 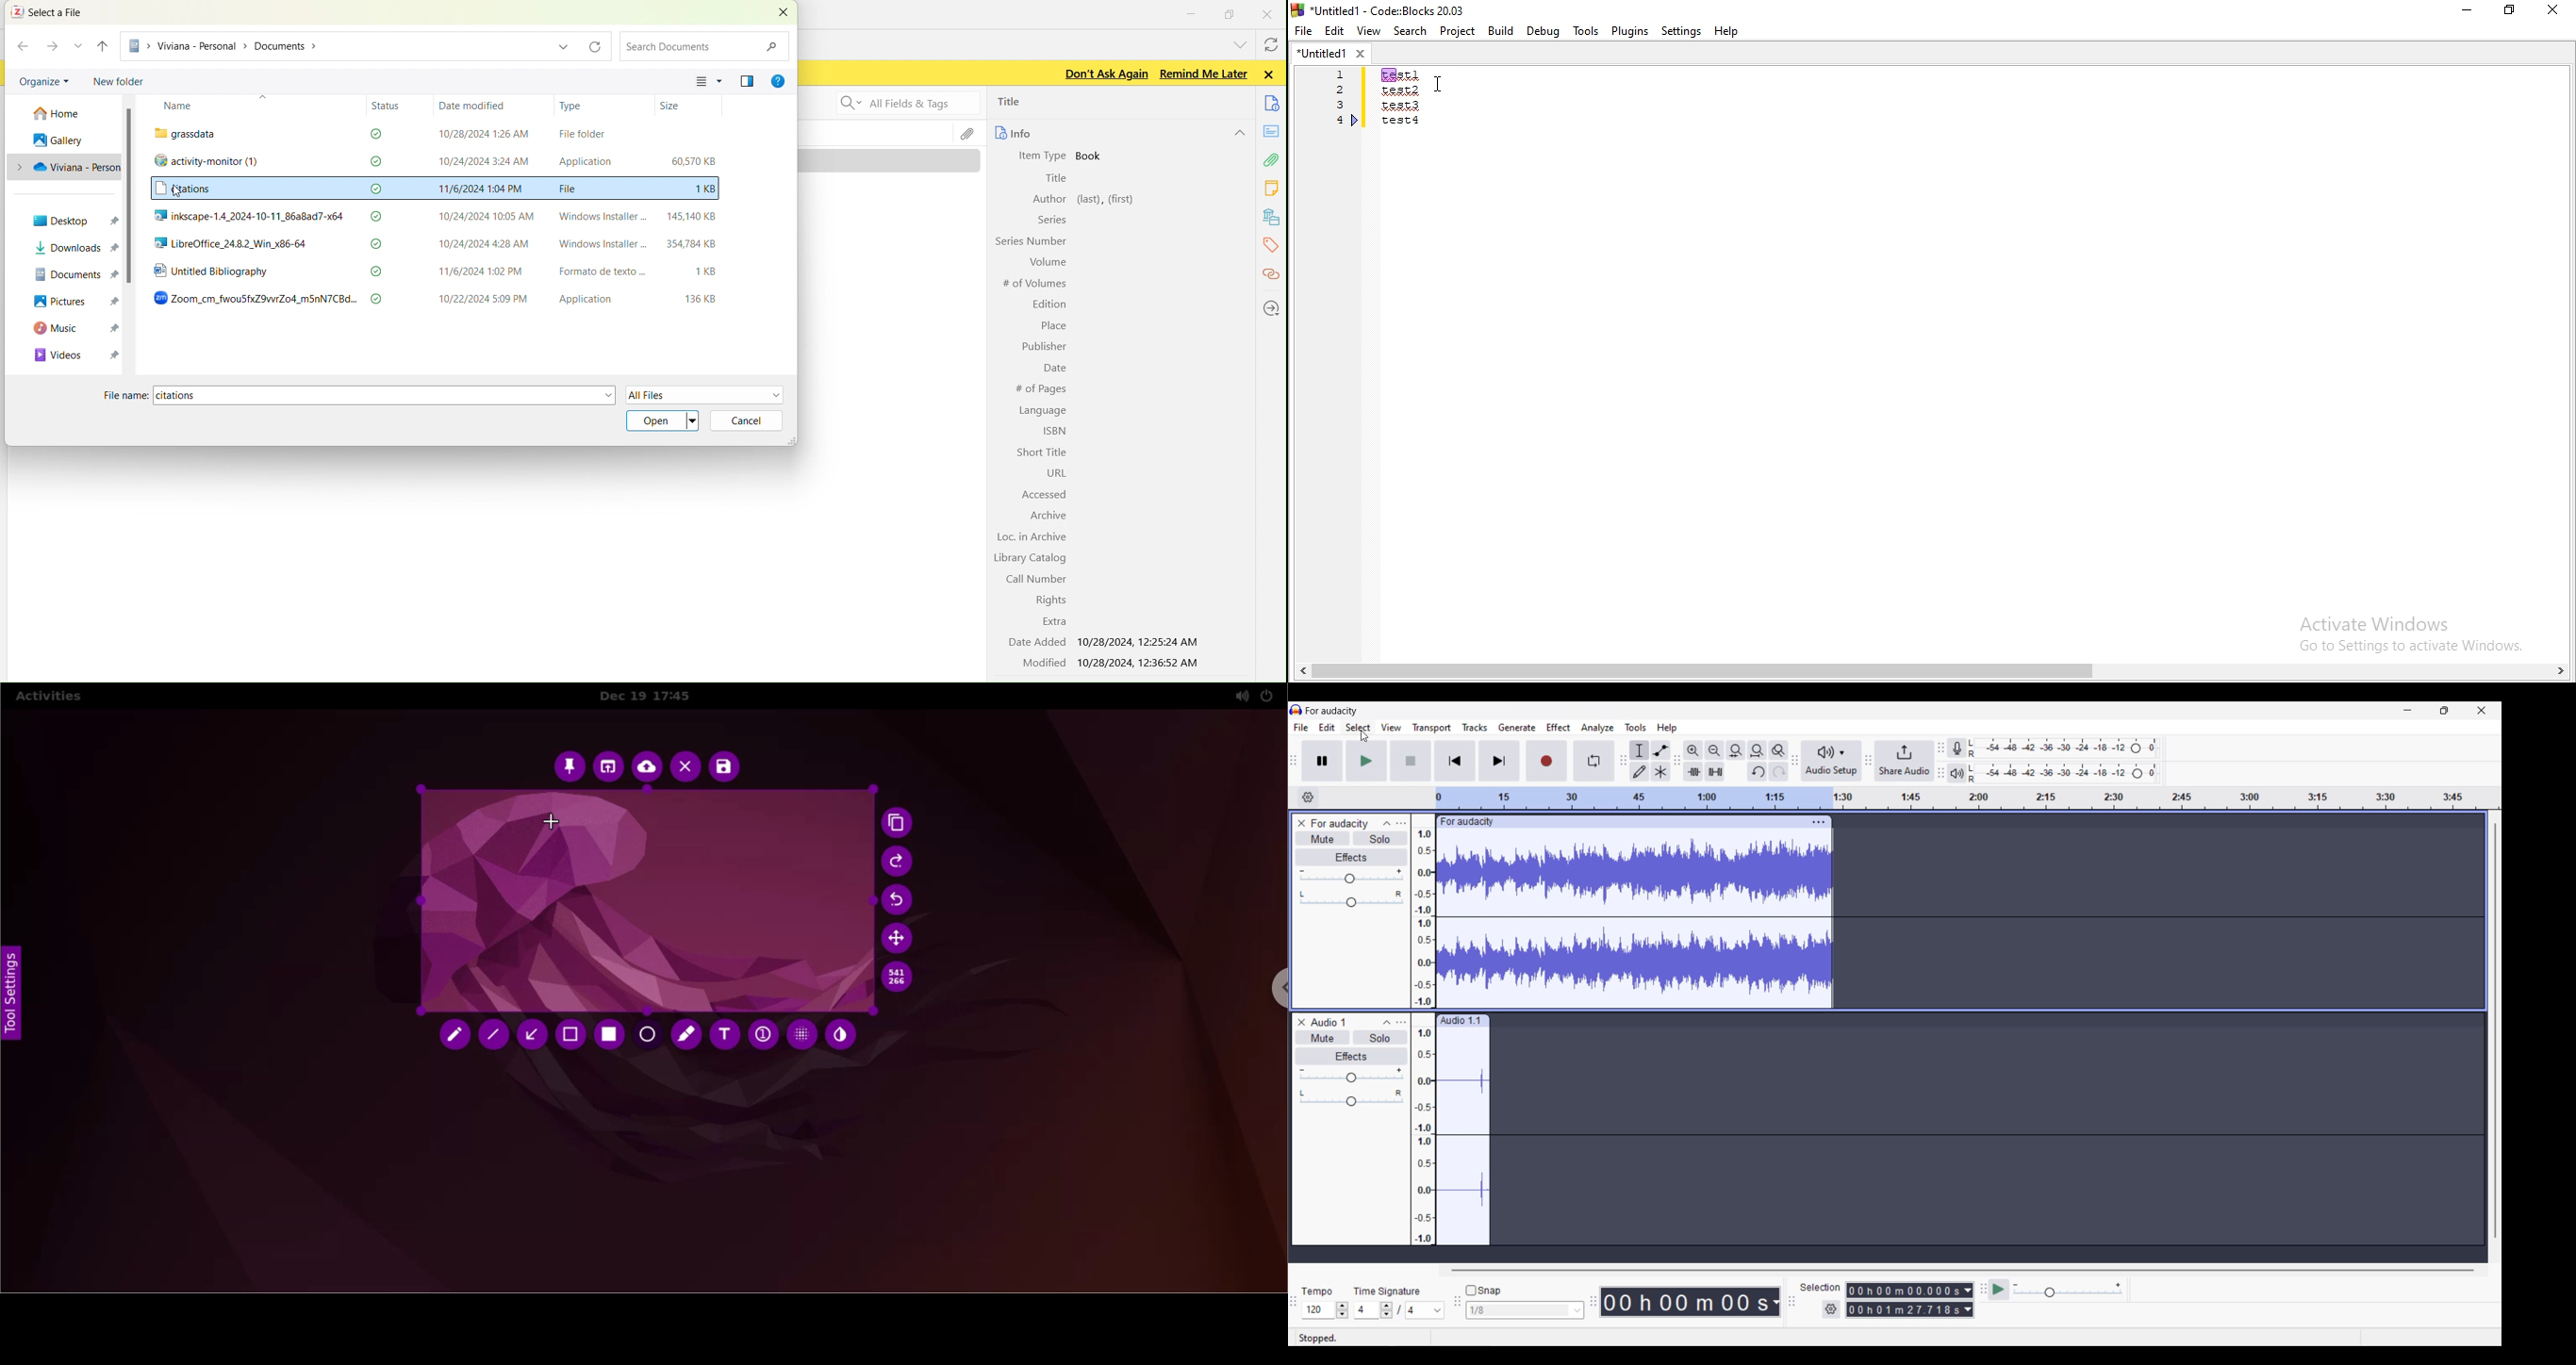 What do you see at coordinates (352, 394) in the screenshot?
I see `file name` at bounding box center [352, 394].